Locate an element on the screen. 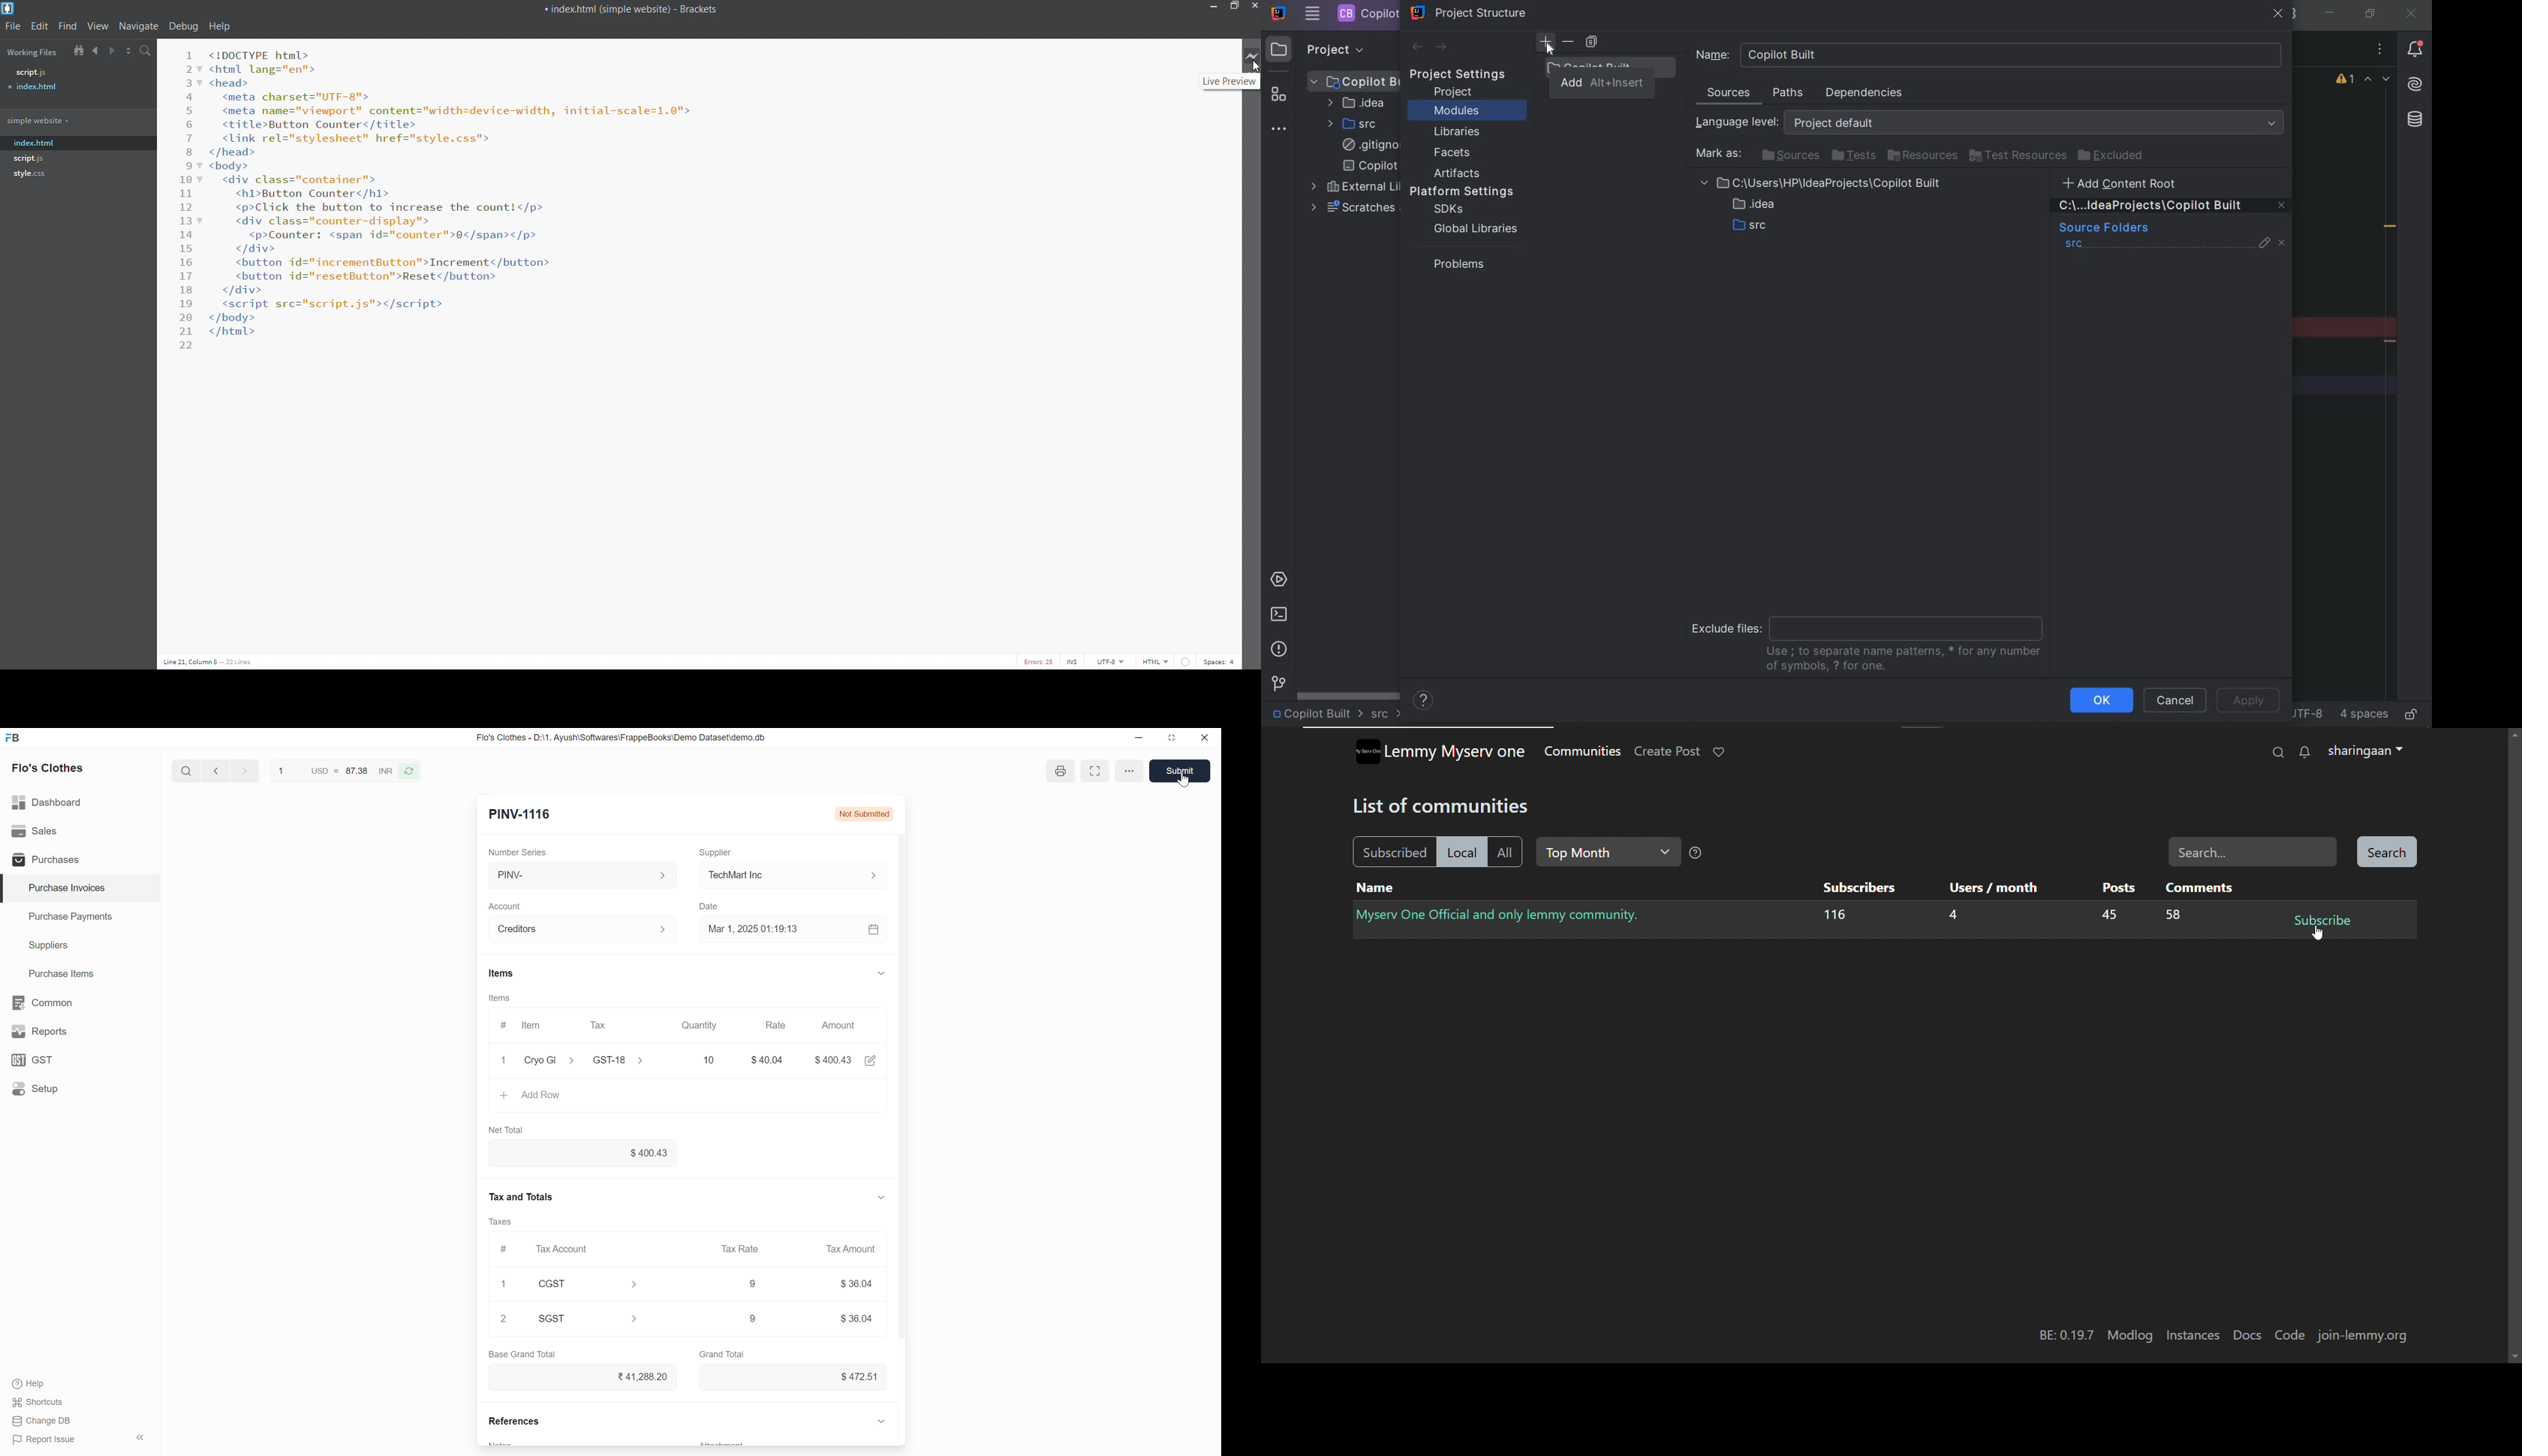 This screenshot has width=2548, height=1456. minimize is located at coordinates (1211, 8).